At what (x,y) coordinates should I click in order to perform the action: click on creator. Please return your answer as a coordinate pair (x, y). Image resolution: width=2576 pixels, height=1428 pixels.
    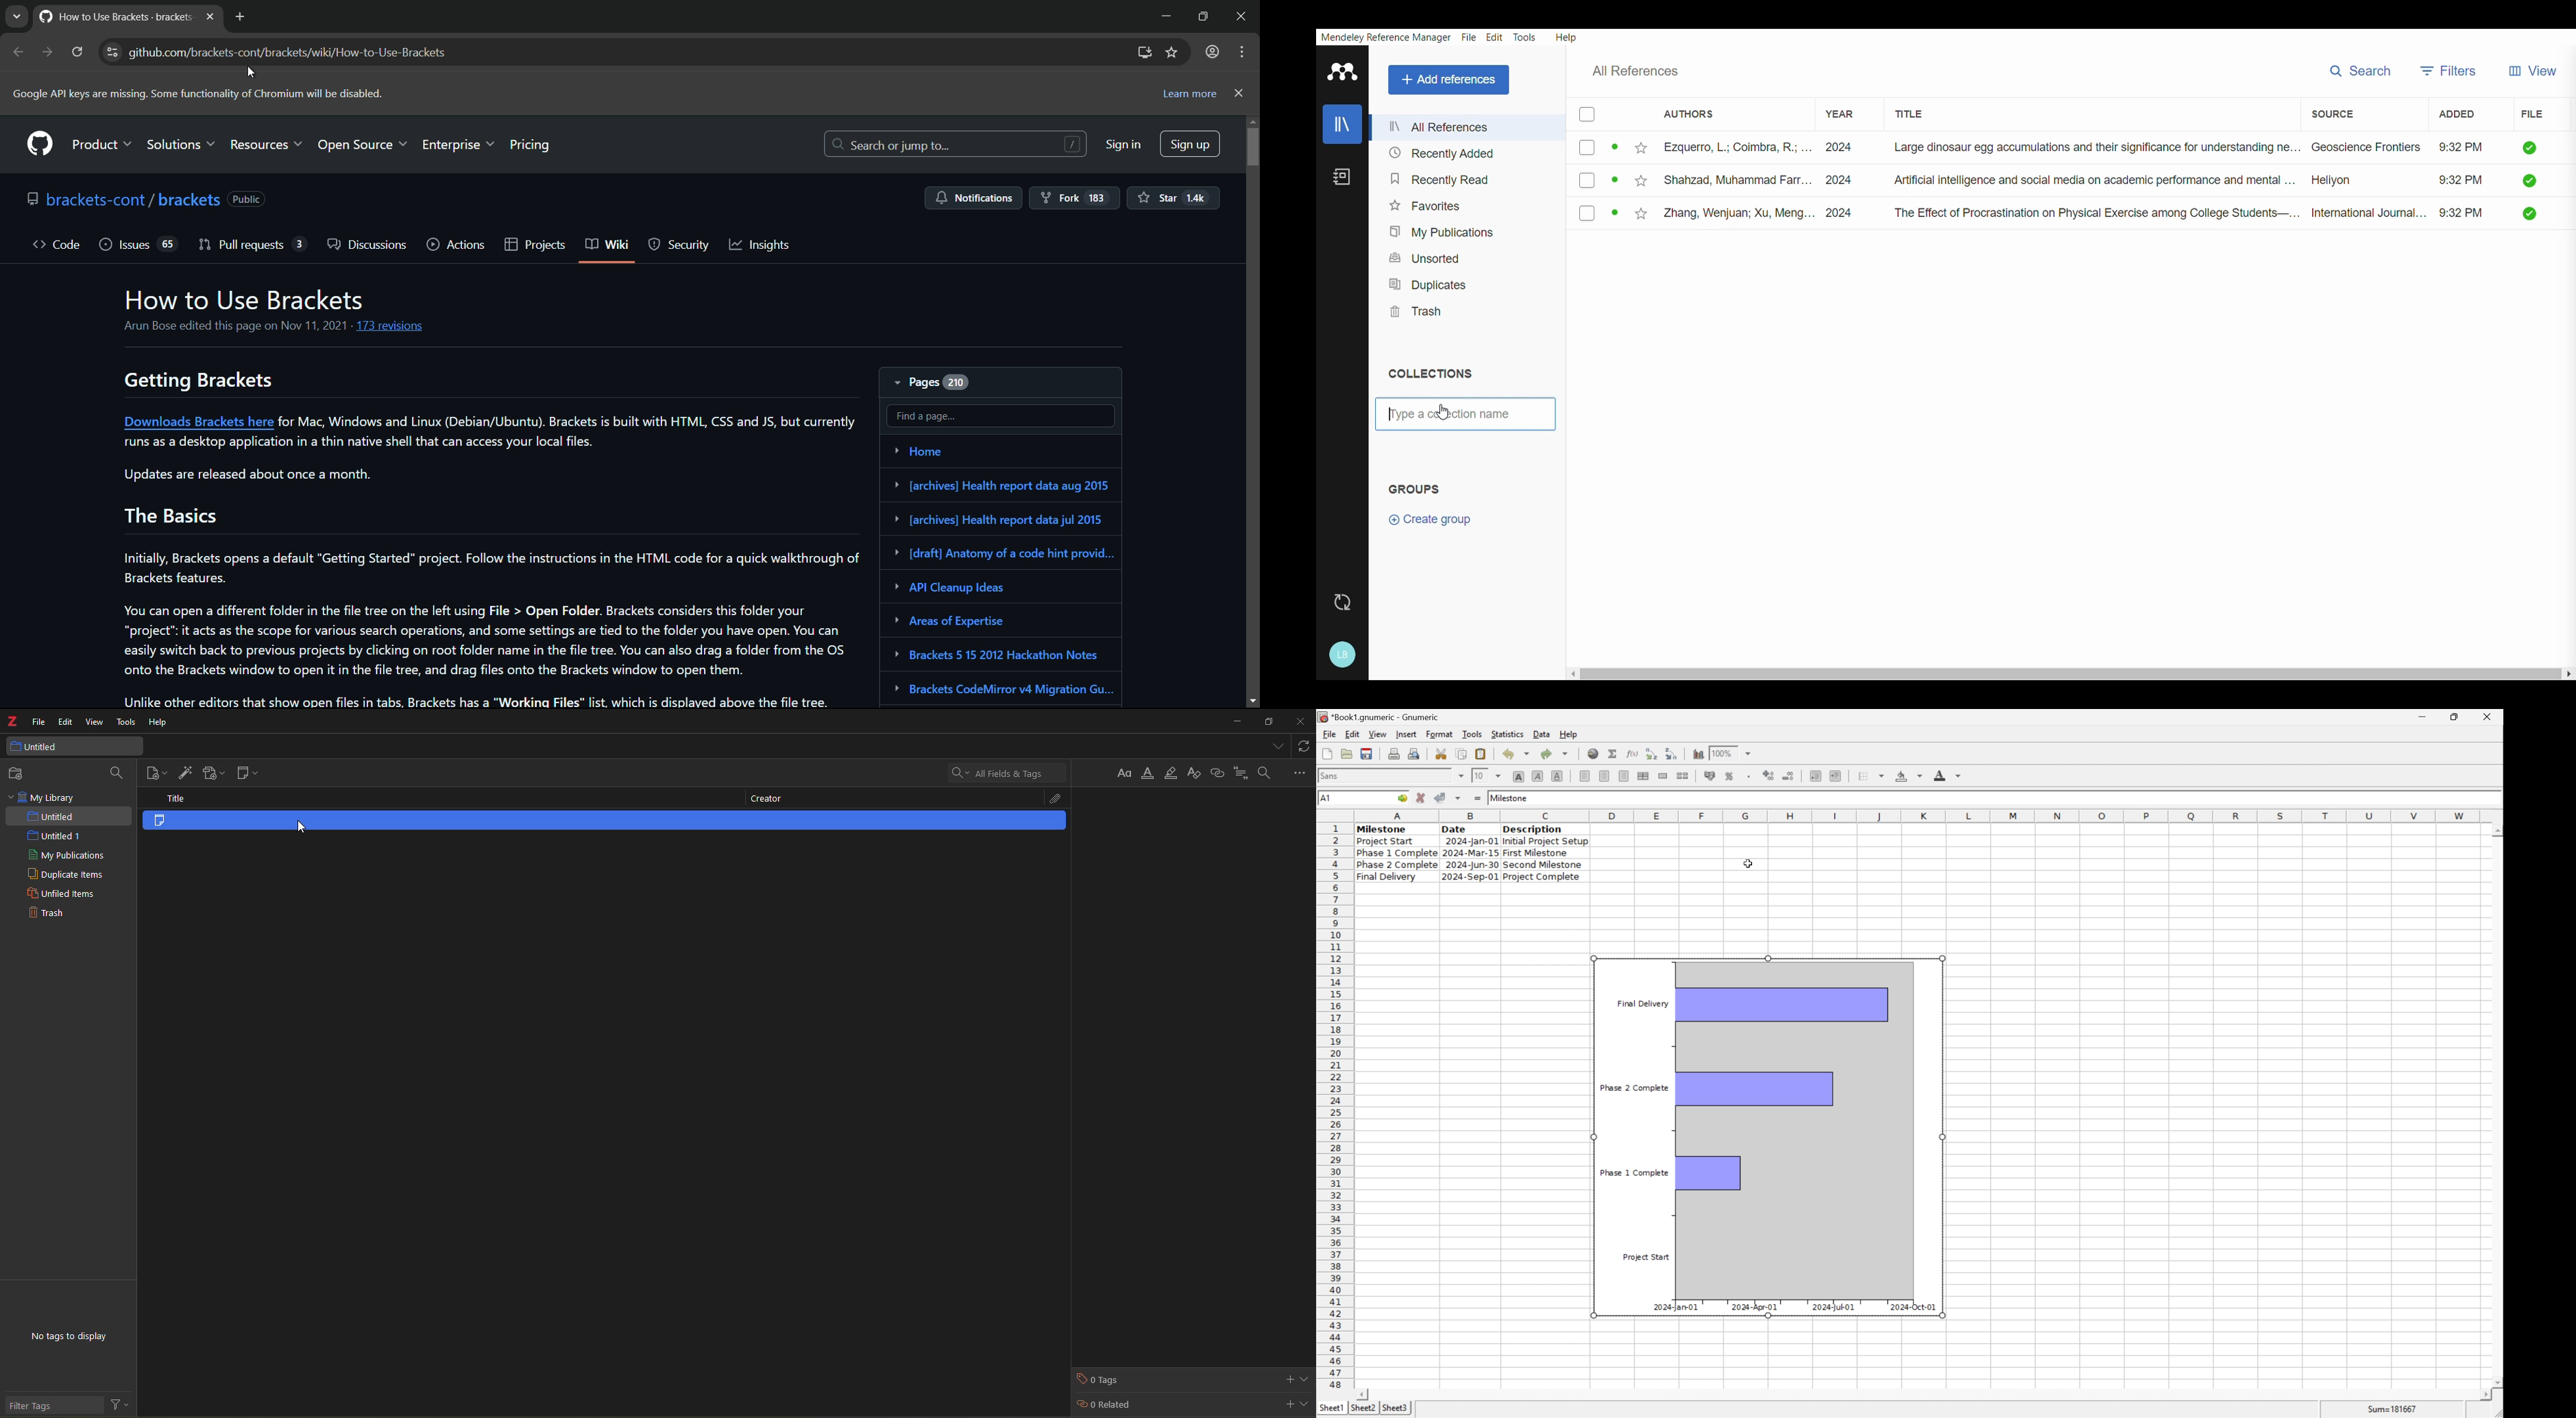
    Looking at the image, I should click on (764, 797).